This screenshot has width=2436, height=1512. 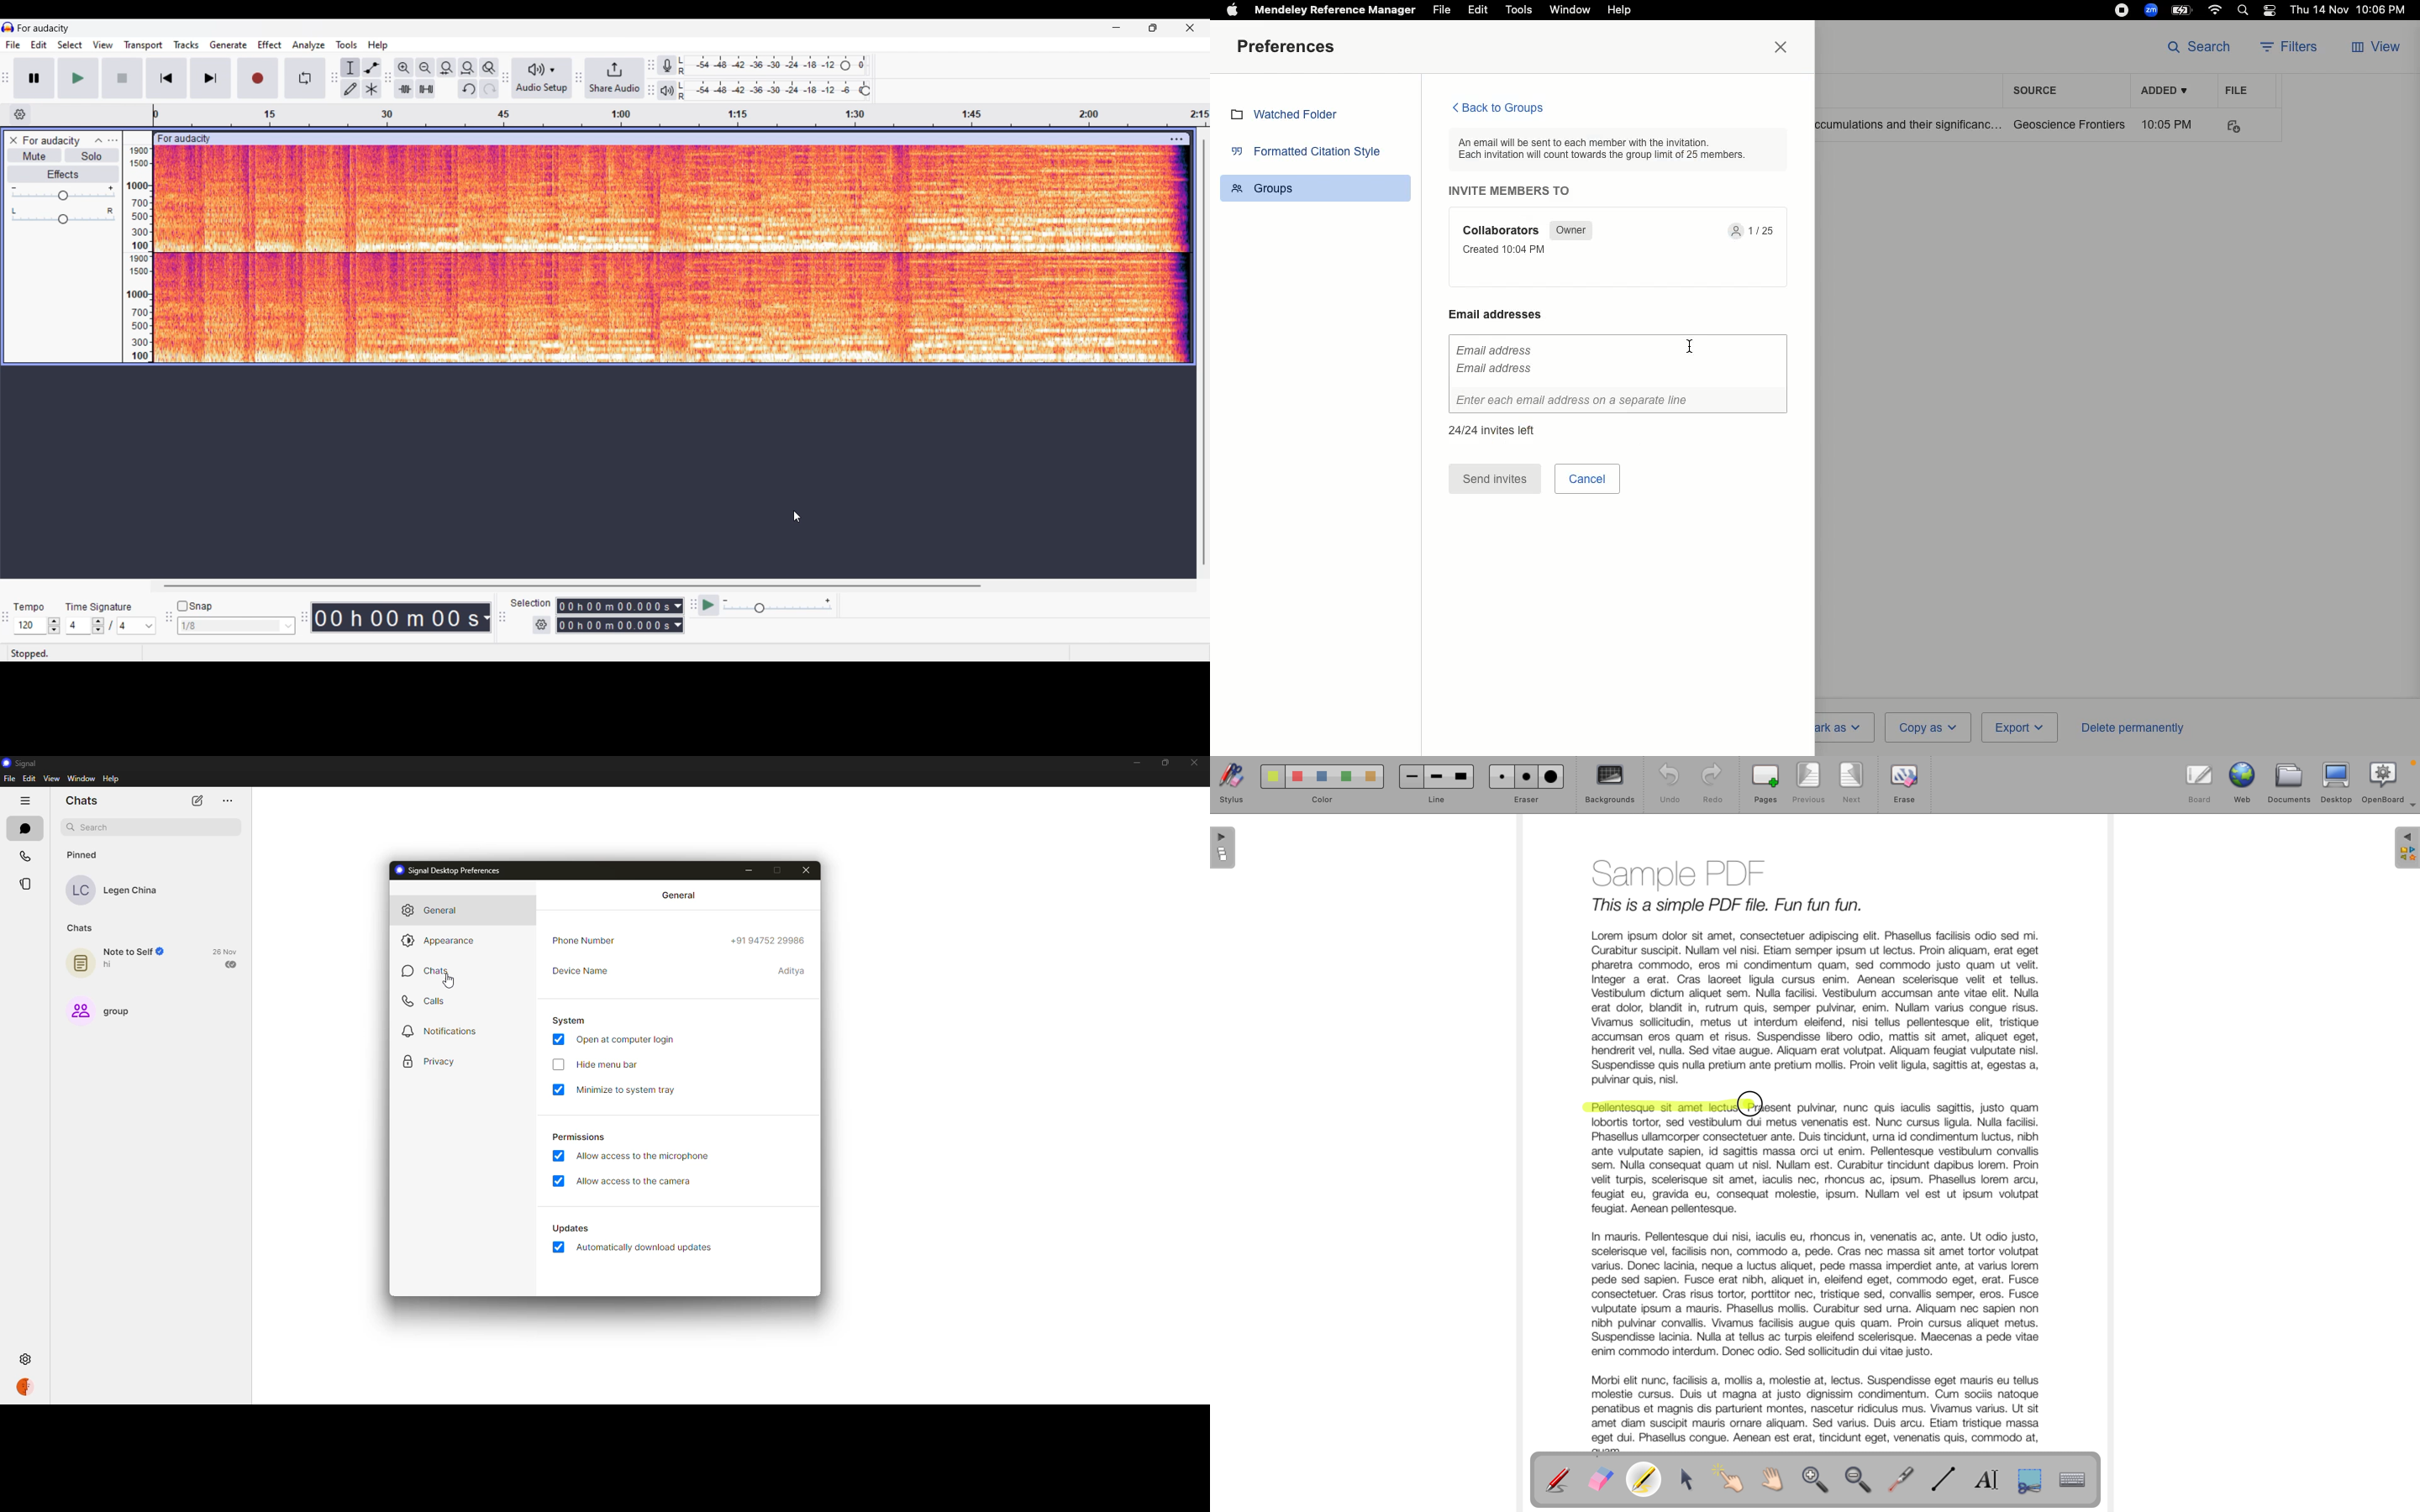 What do you see at coordinates (2217, 10) in the screenshot?
I see `Internet` at bounding box center [2217, 10].